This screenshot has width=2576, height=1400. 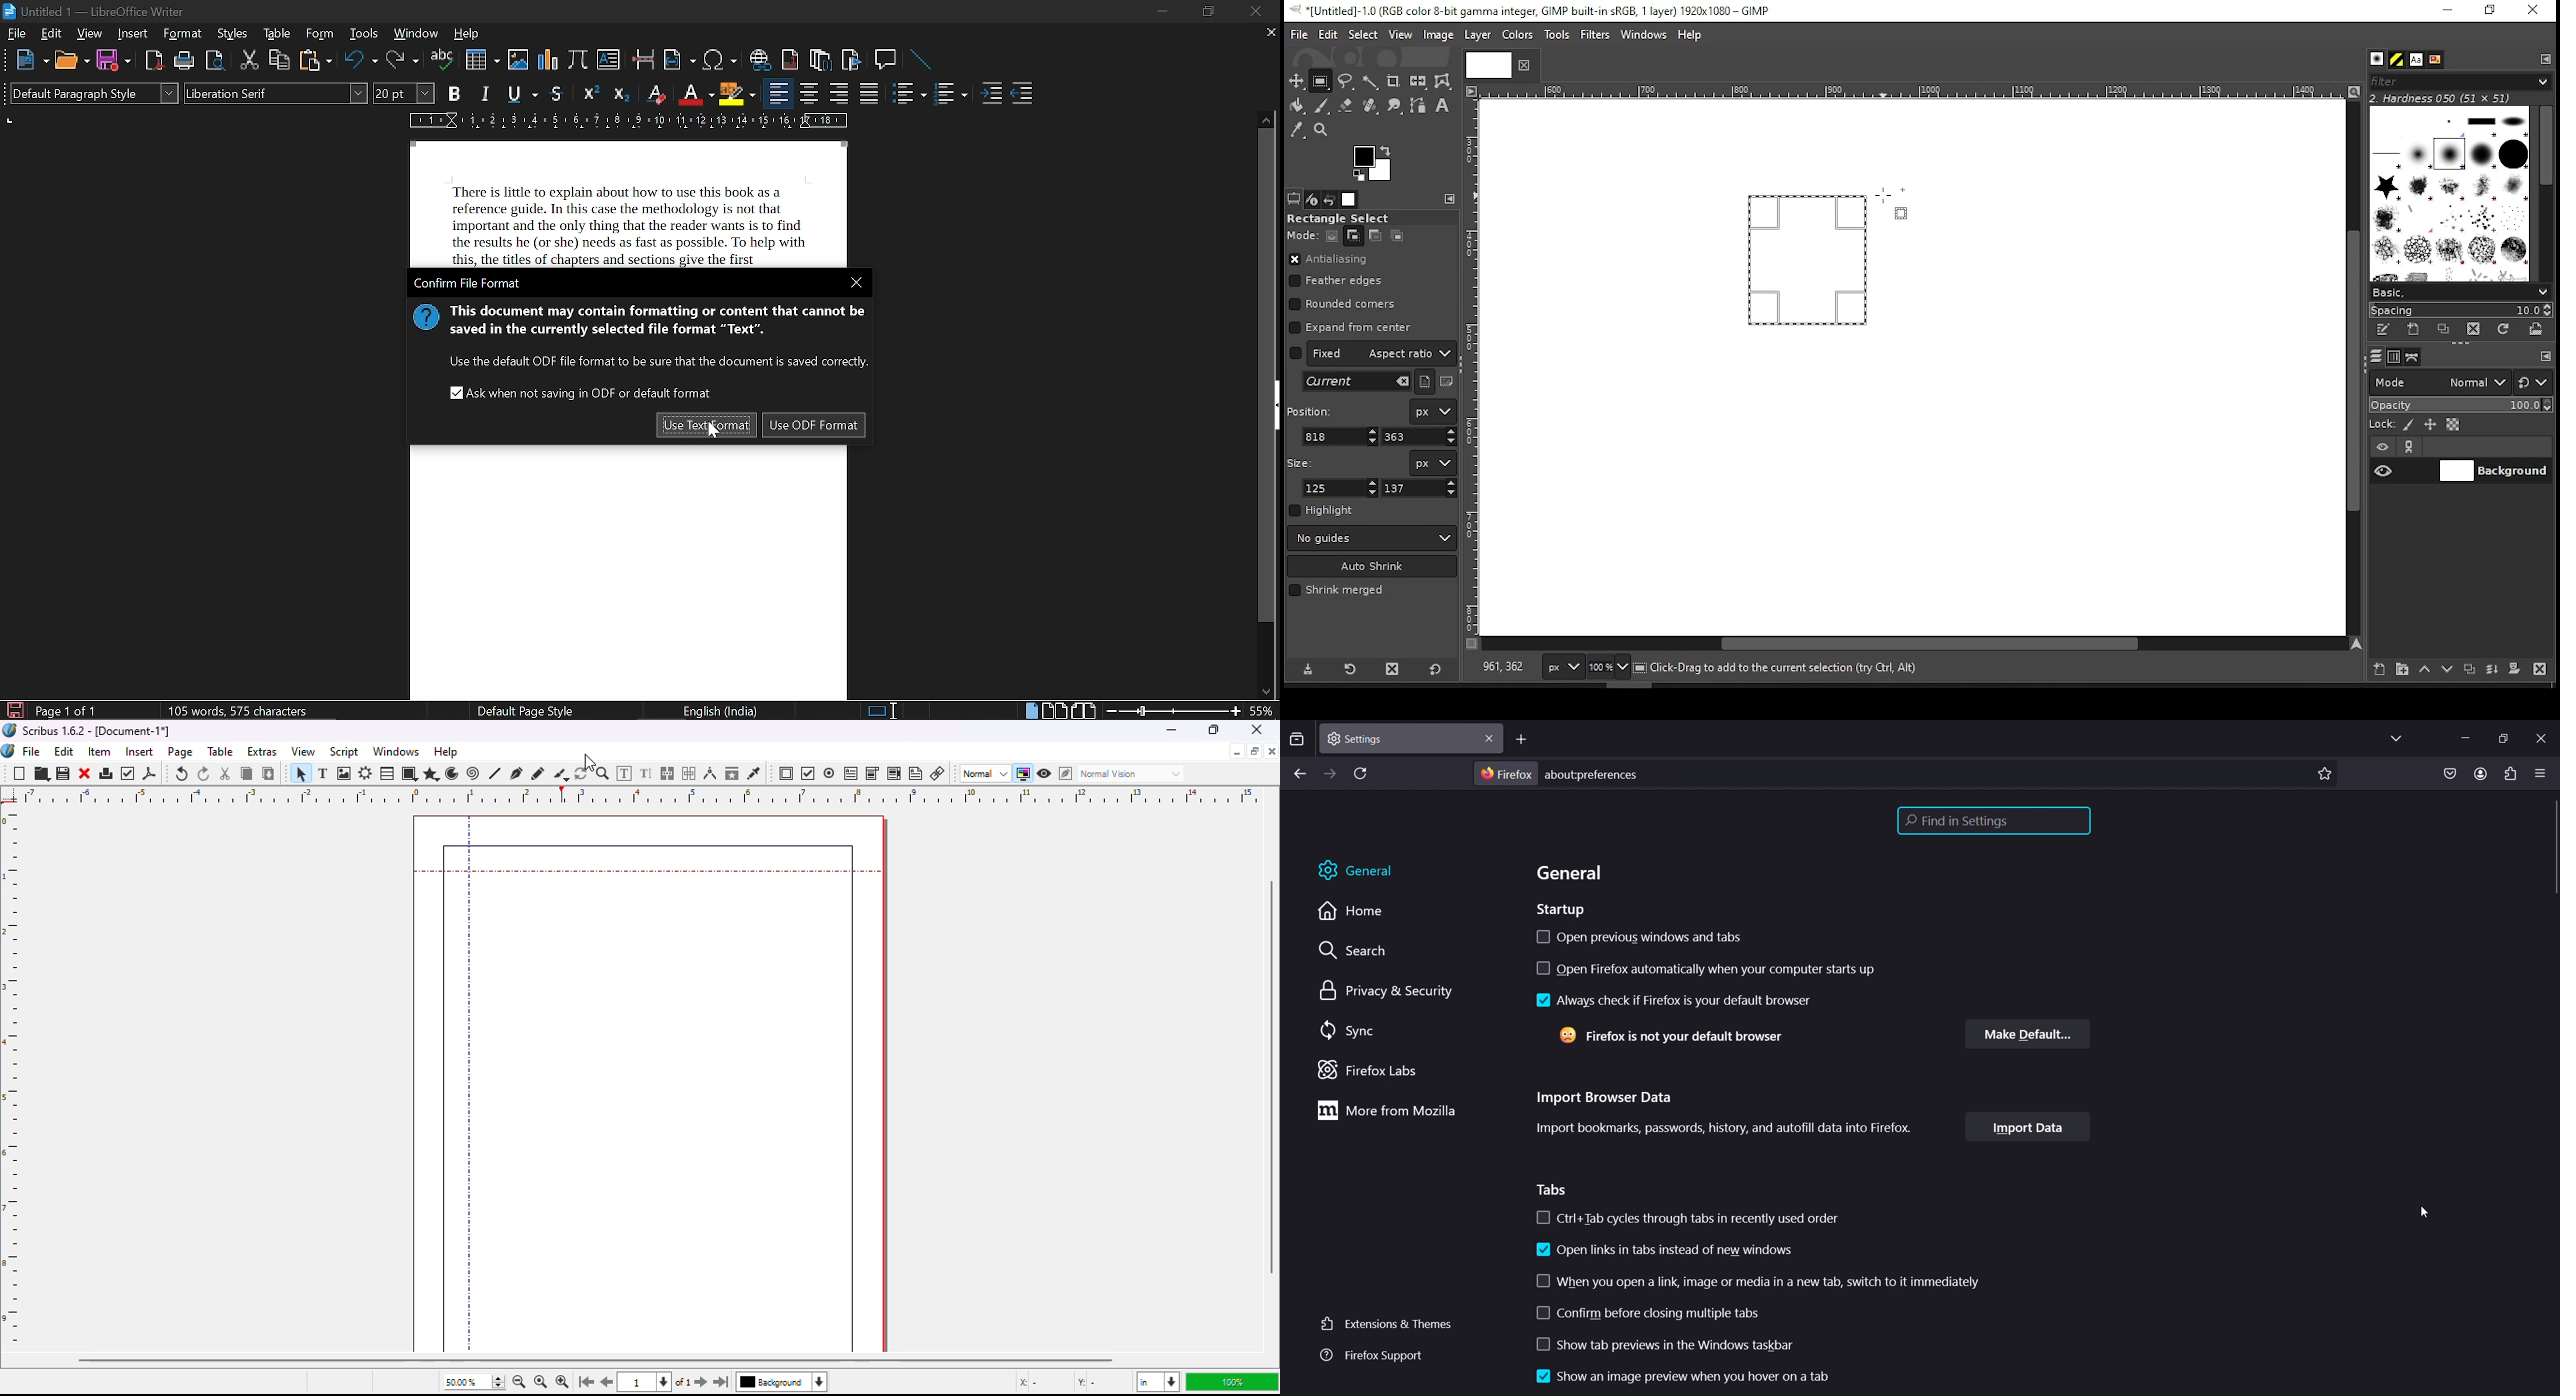 I want to click on edit, so click(x=64, y=751).